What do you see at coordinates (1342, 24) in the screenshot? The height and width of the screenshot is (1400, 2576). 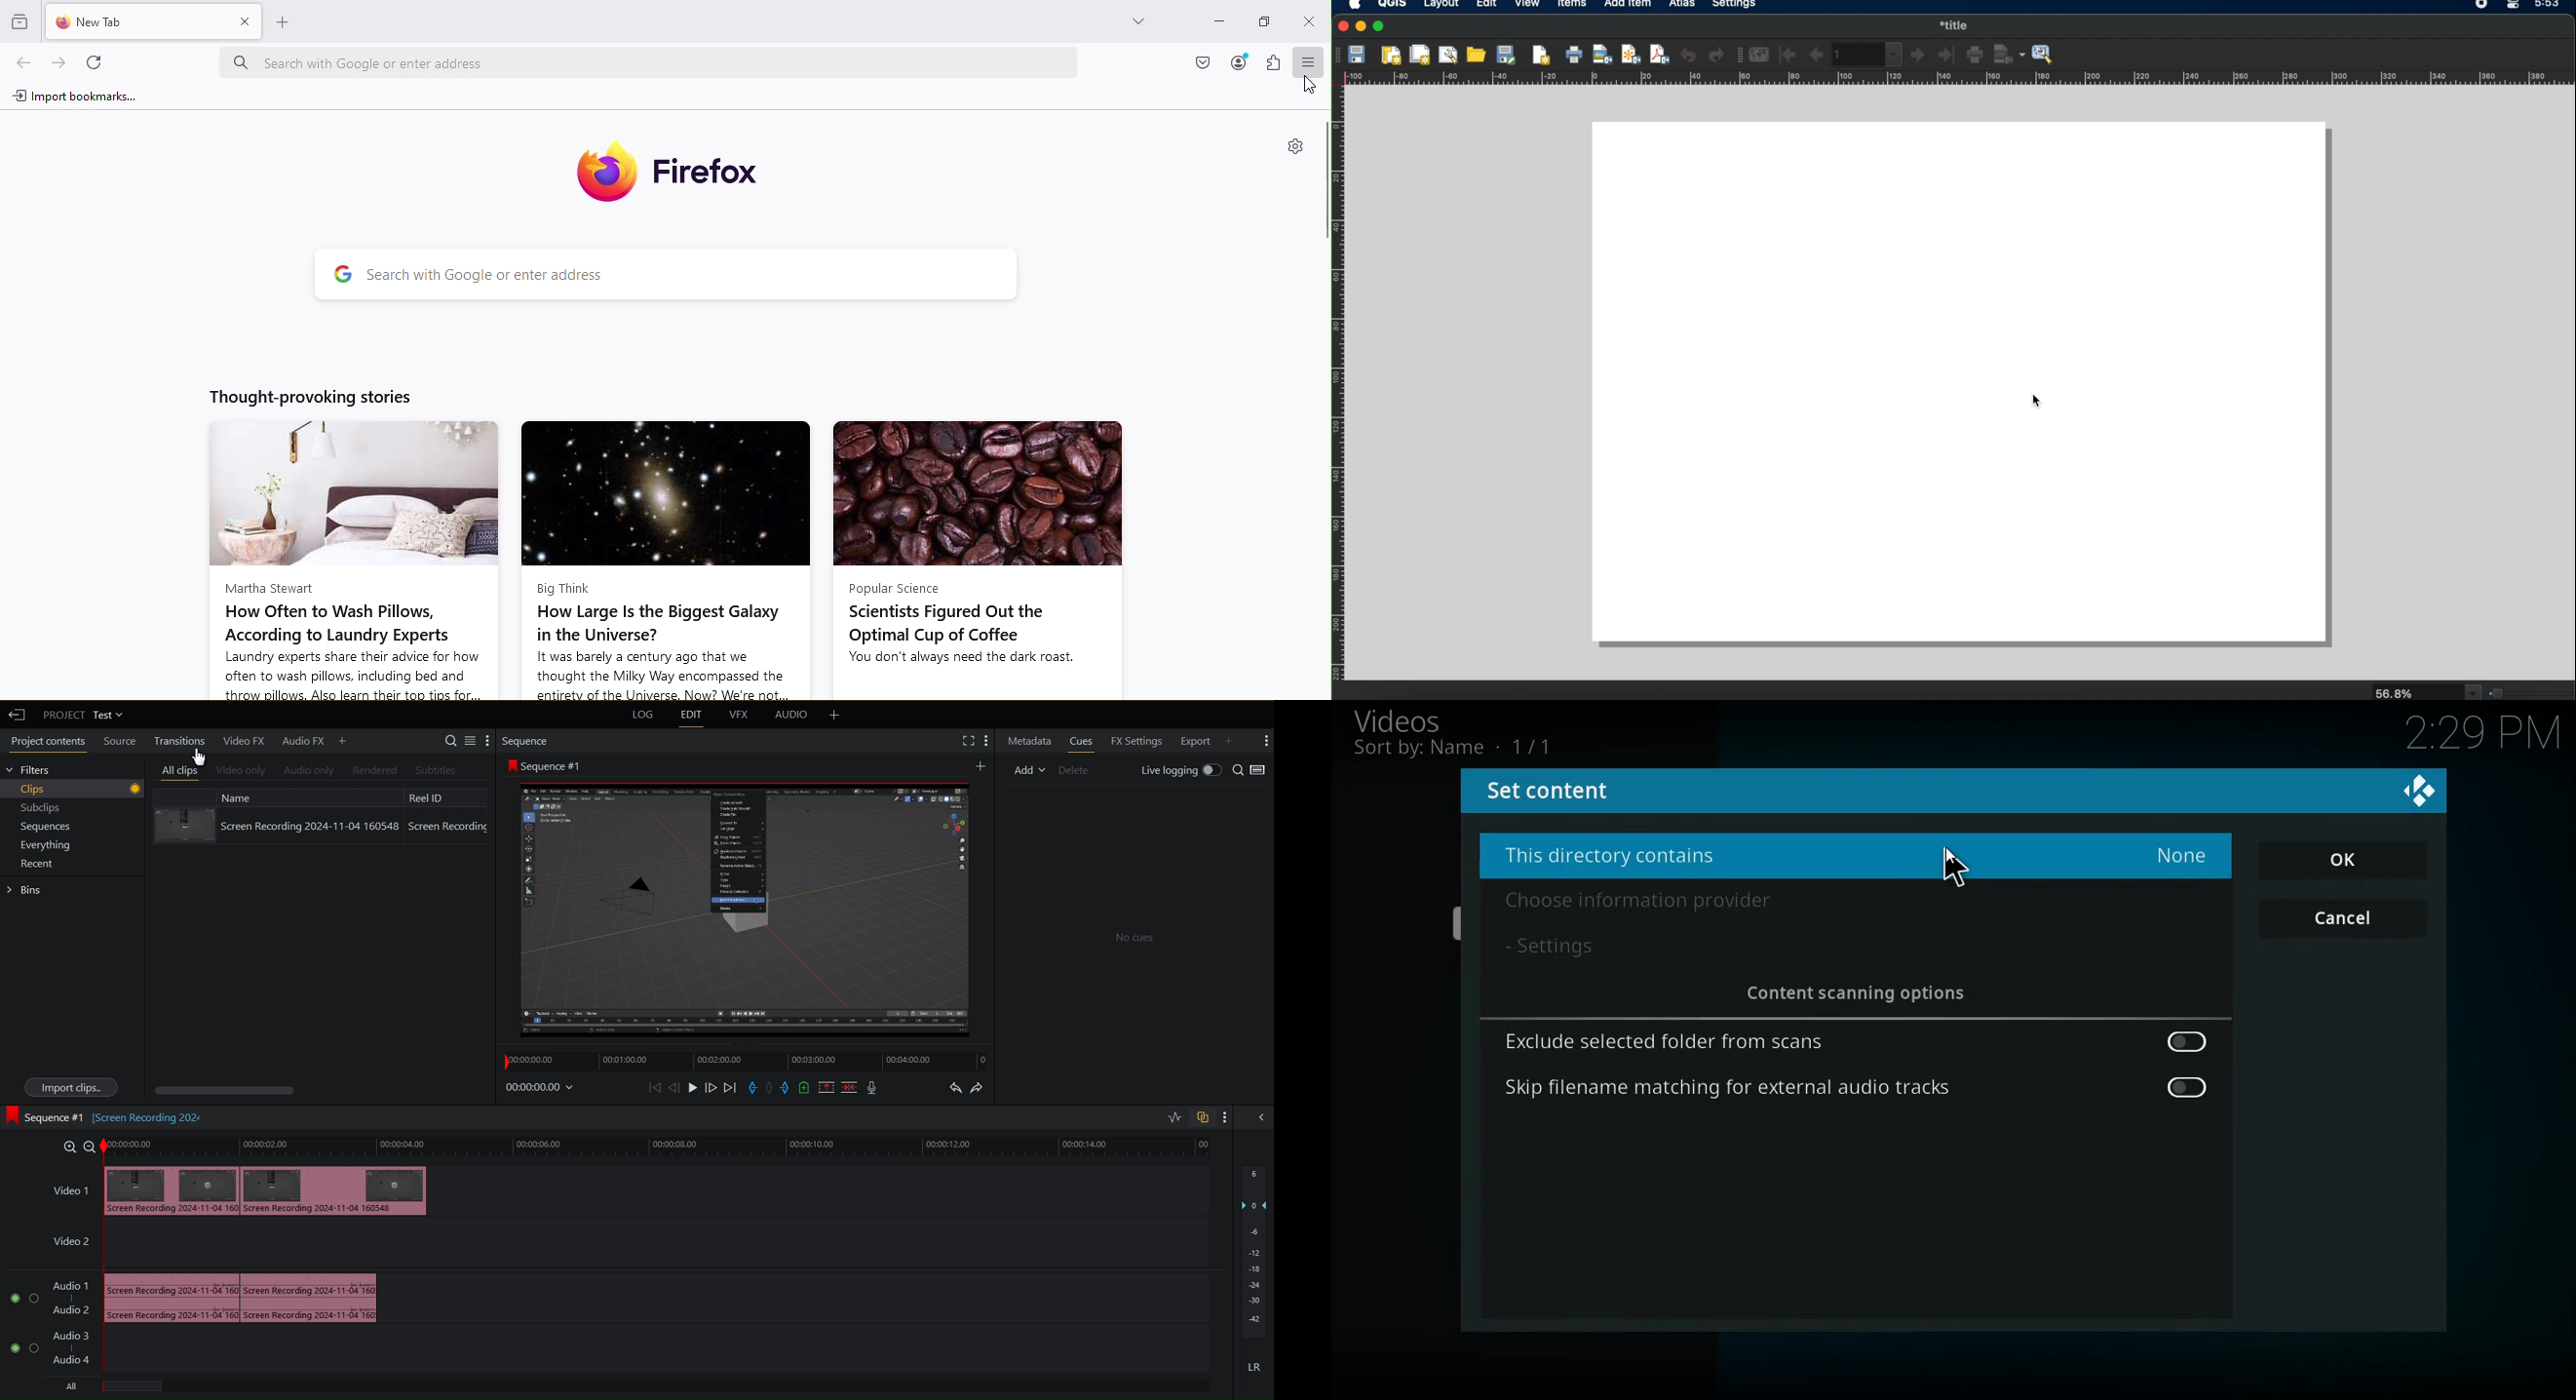 I see `close` at bounding box center [1342, 24].